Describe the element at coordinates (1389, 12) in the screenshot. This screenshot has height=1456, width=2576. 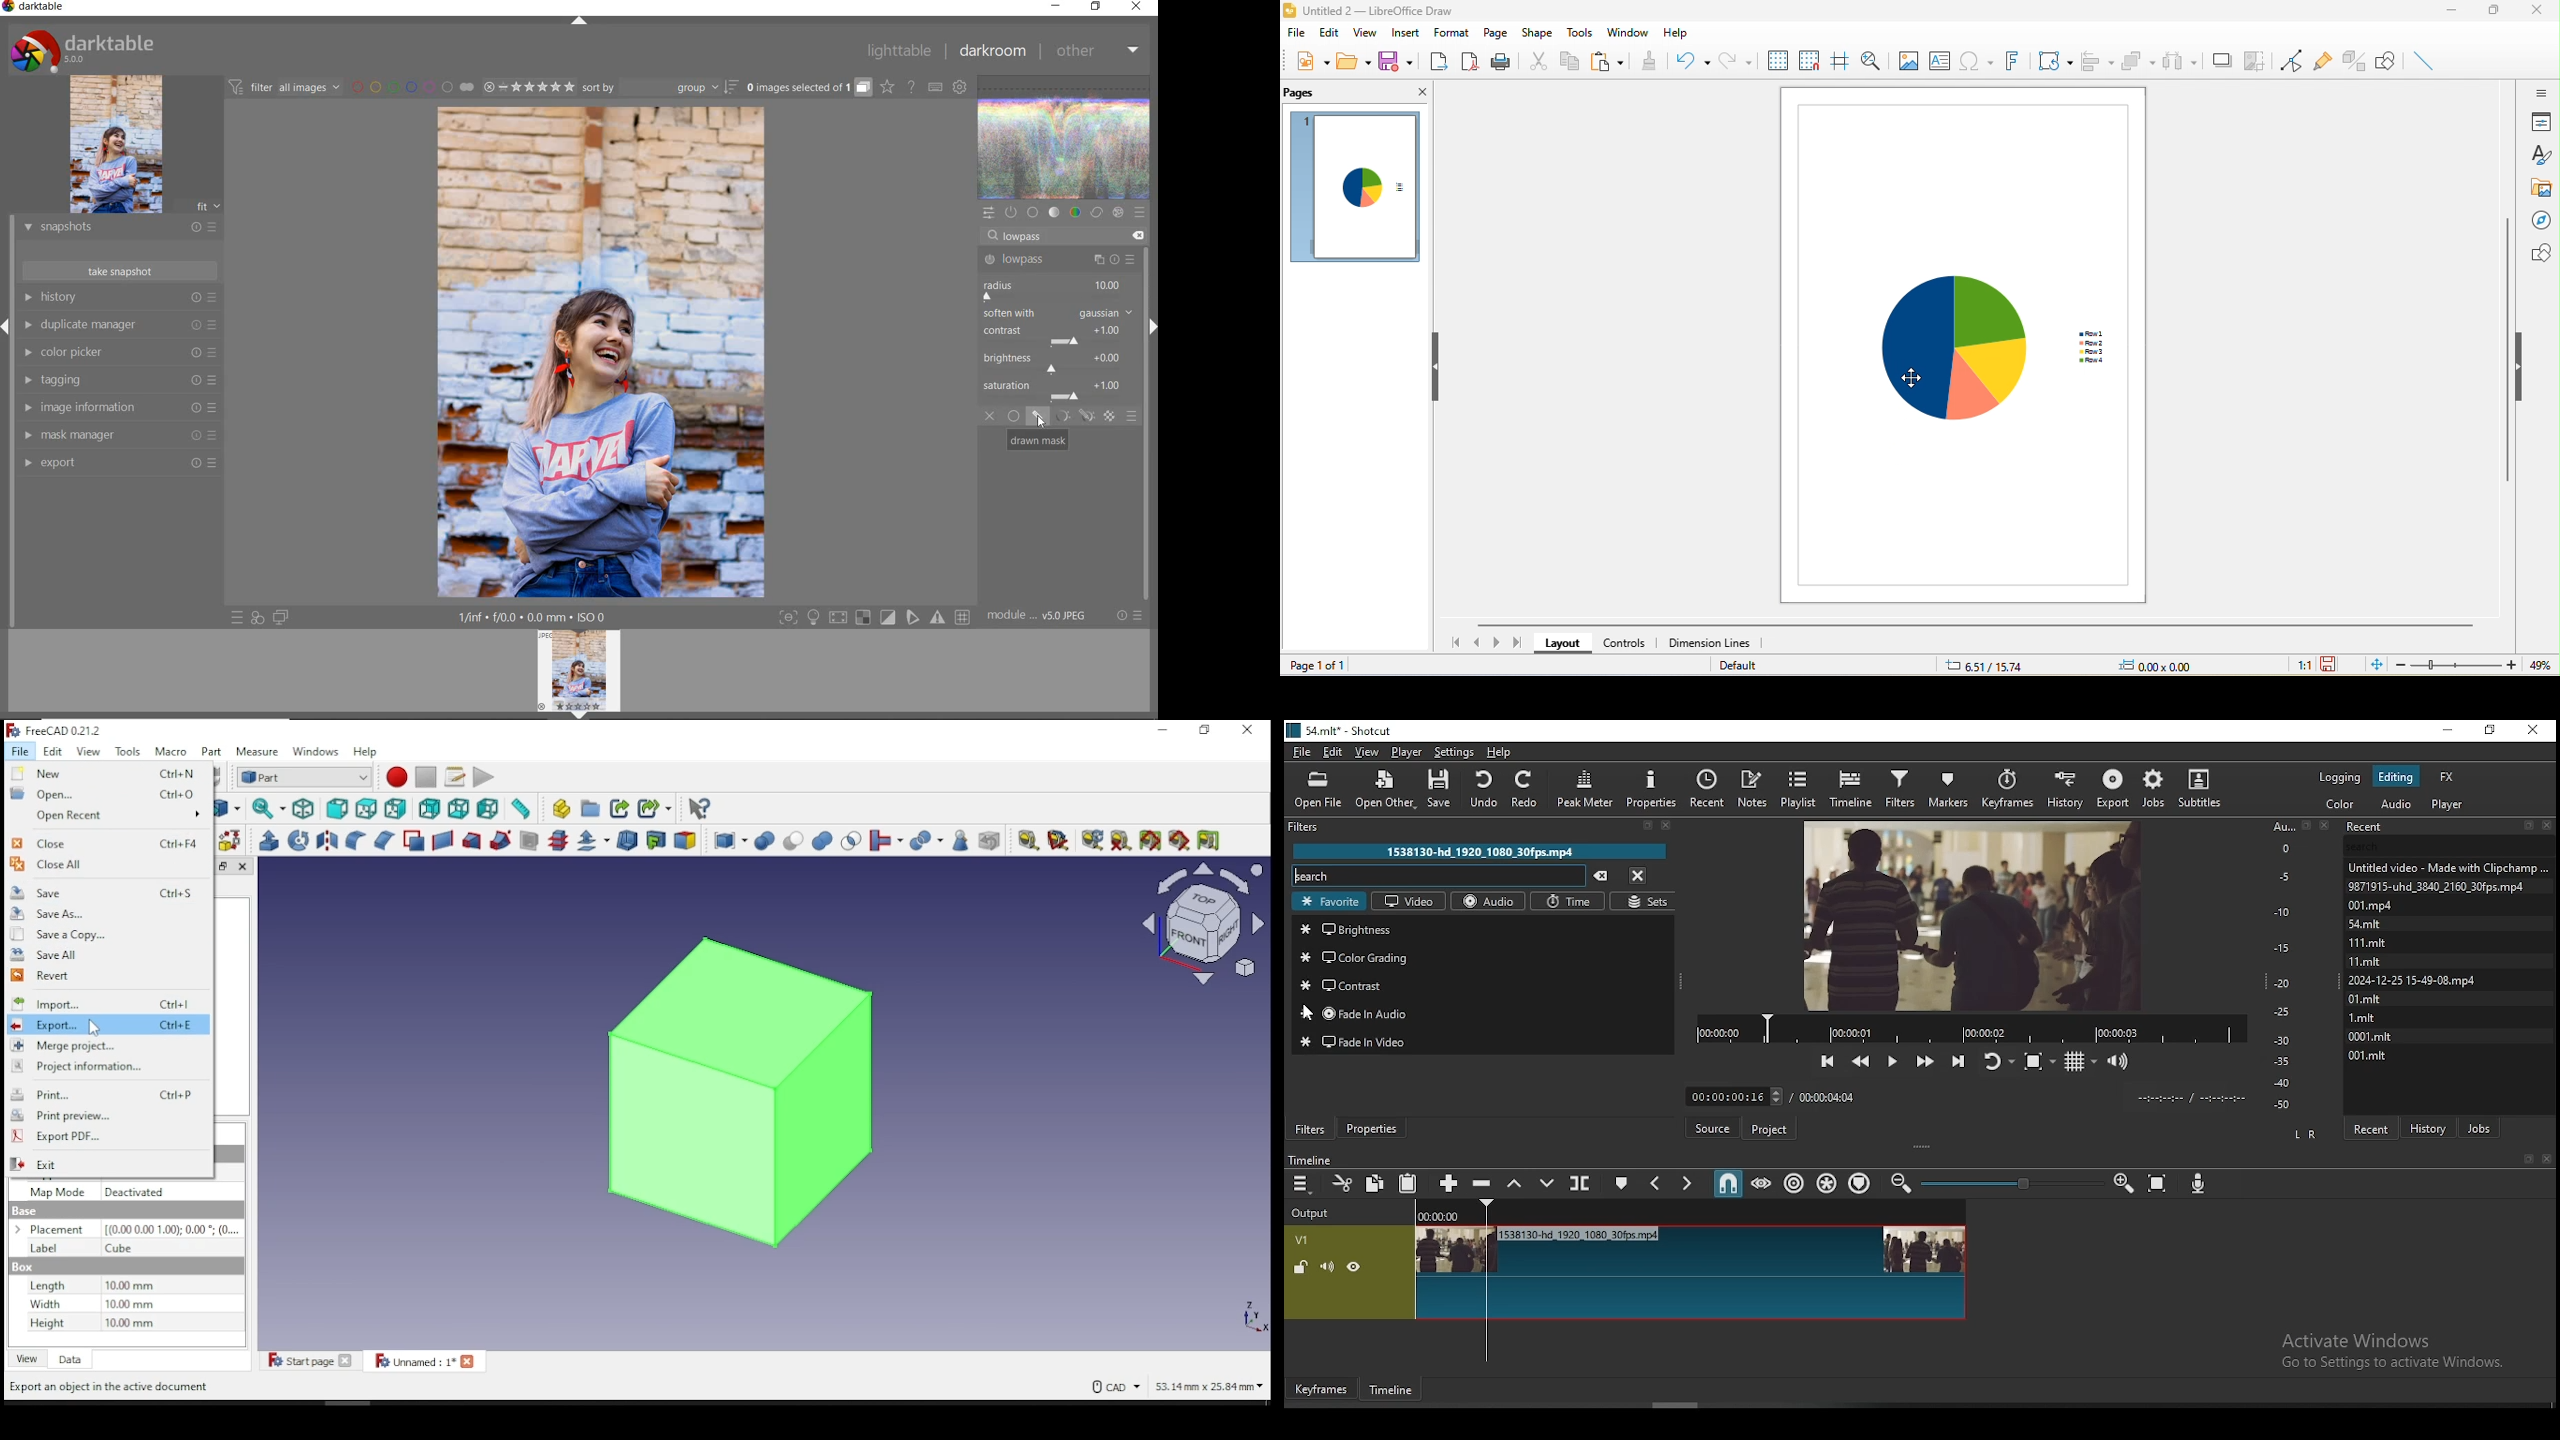
I see `untitled 2- libreoffice draw` at that location.